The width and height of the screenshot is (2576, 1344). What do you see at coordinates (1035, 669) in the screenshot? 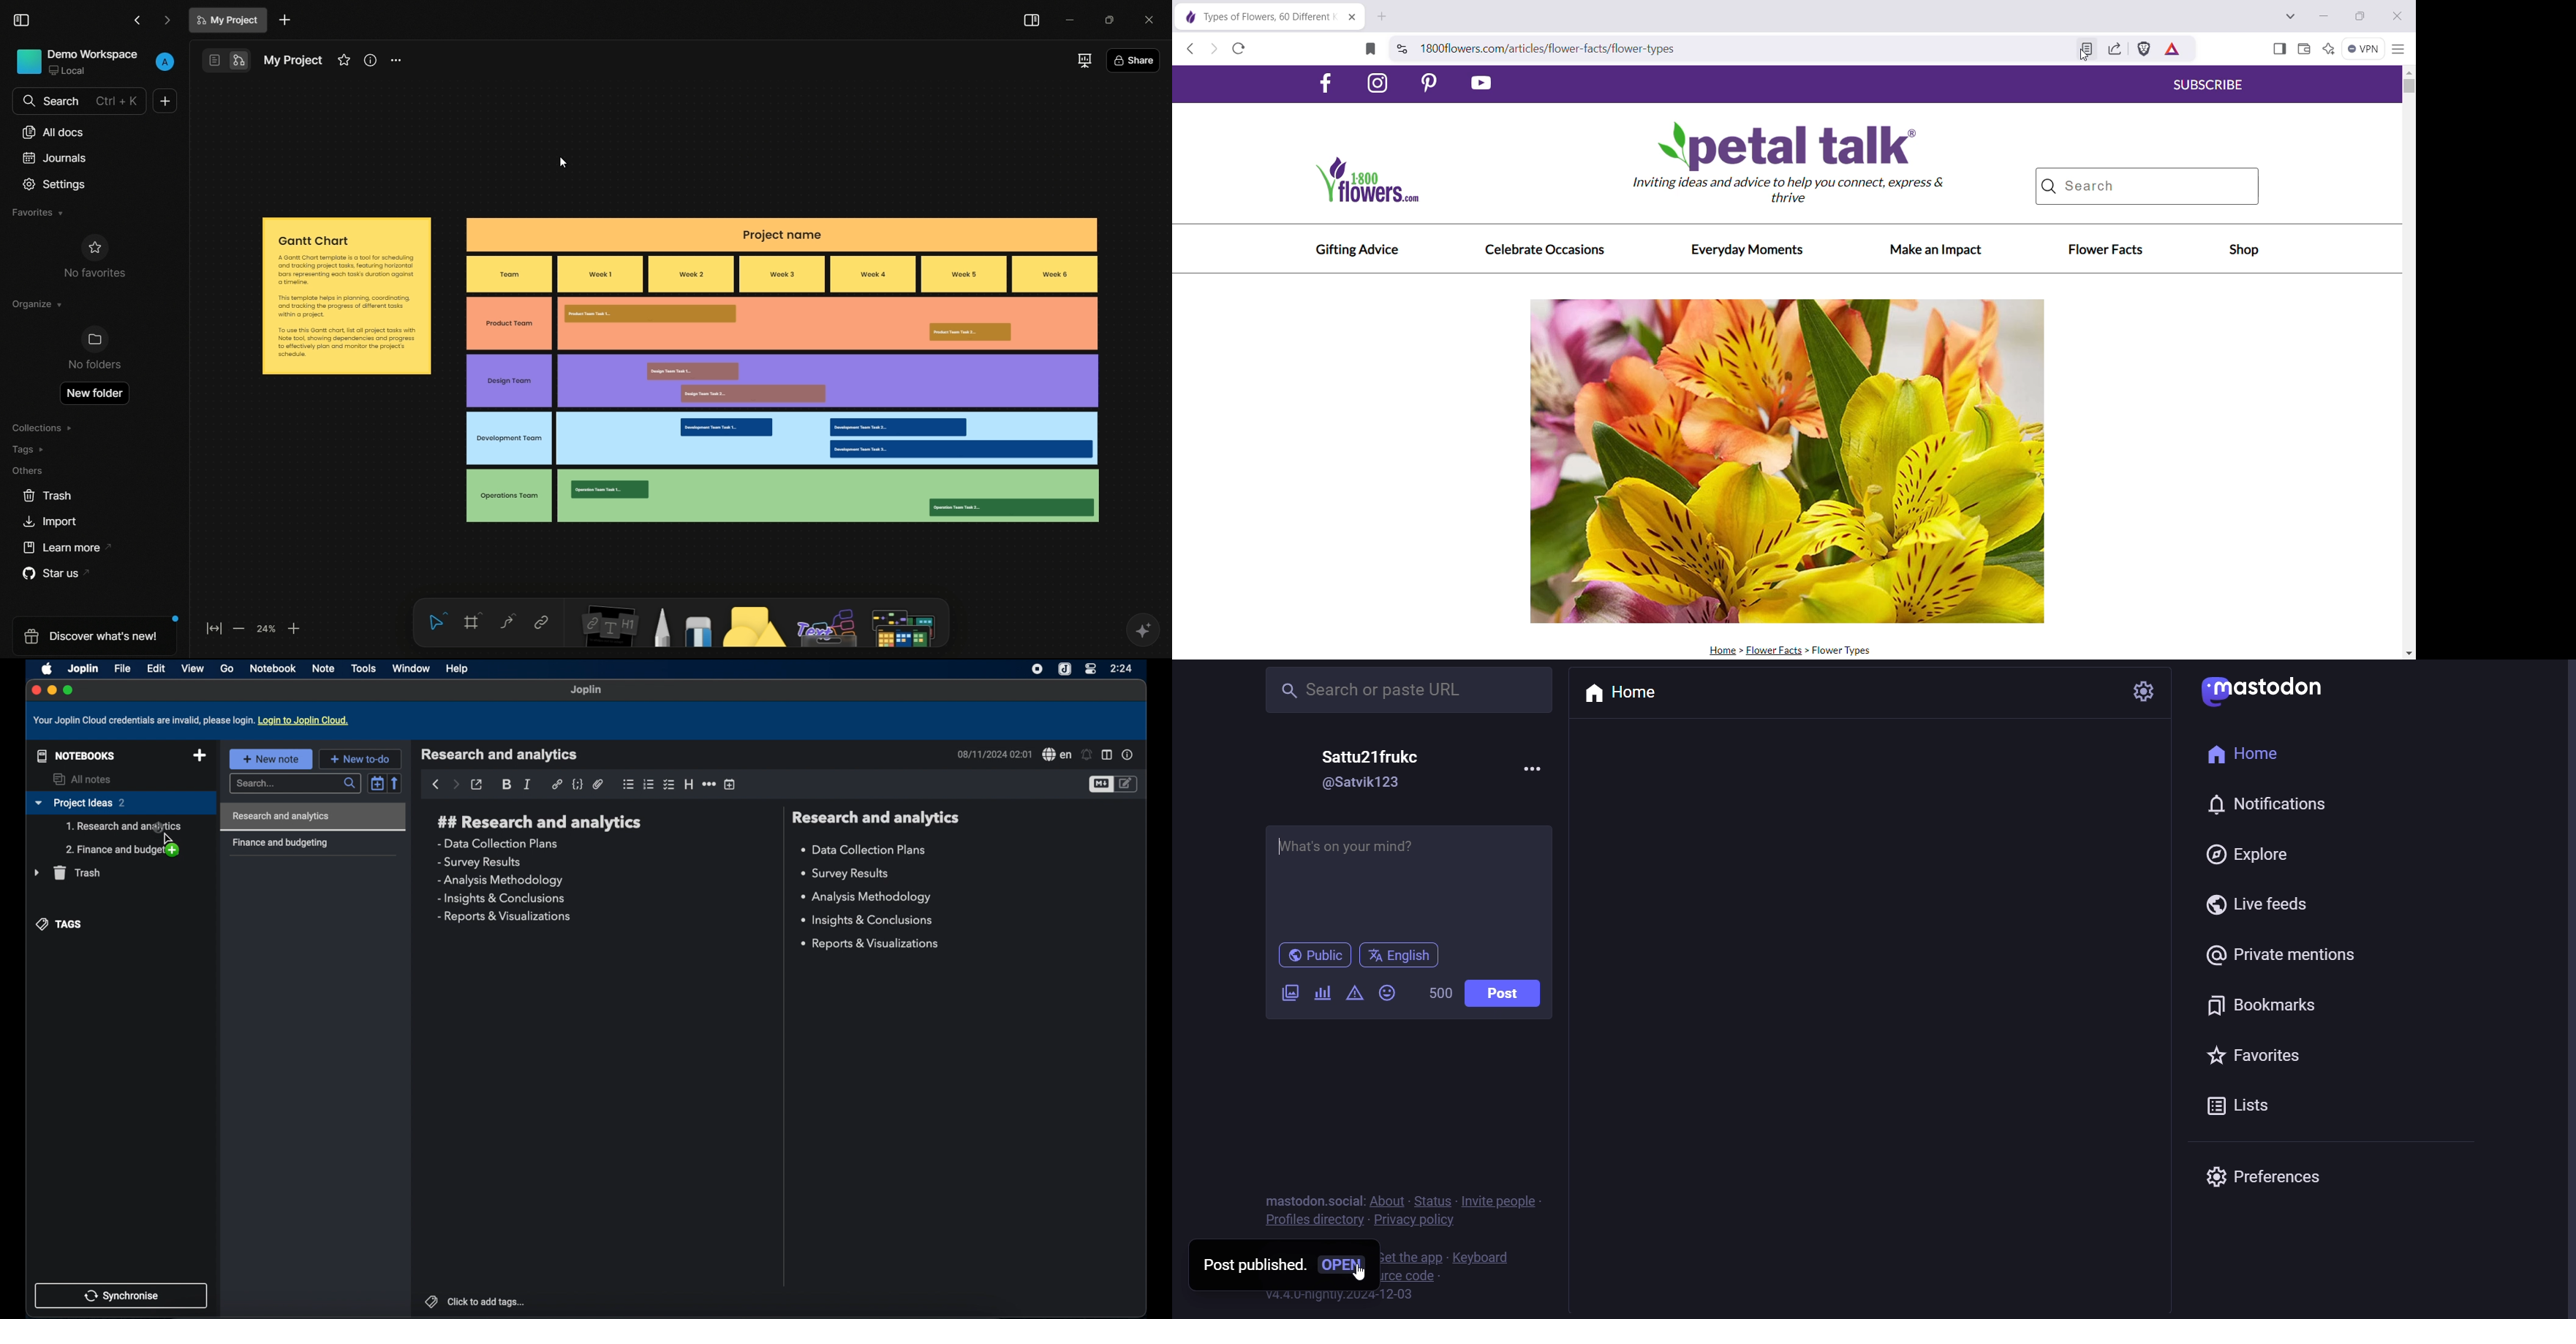
I see `screen recorder icon` at bounding box center [1035, 669].